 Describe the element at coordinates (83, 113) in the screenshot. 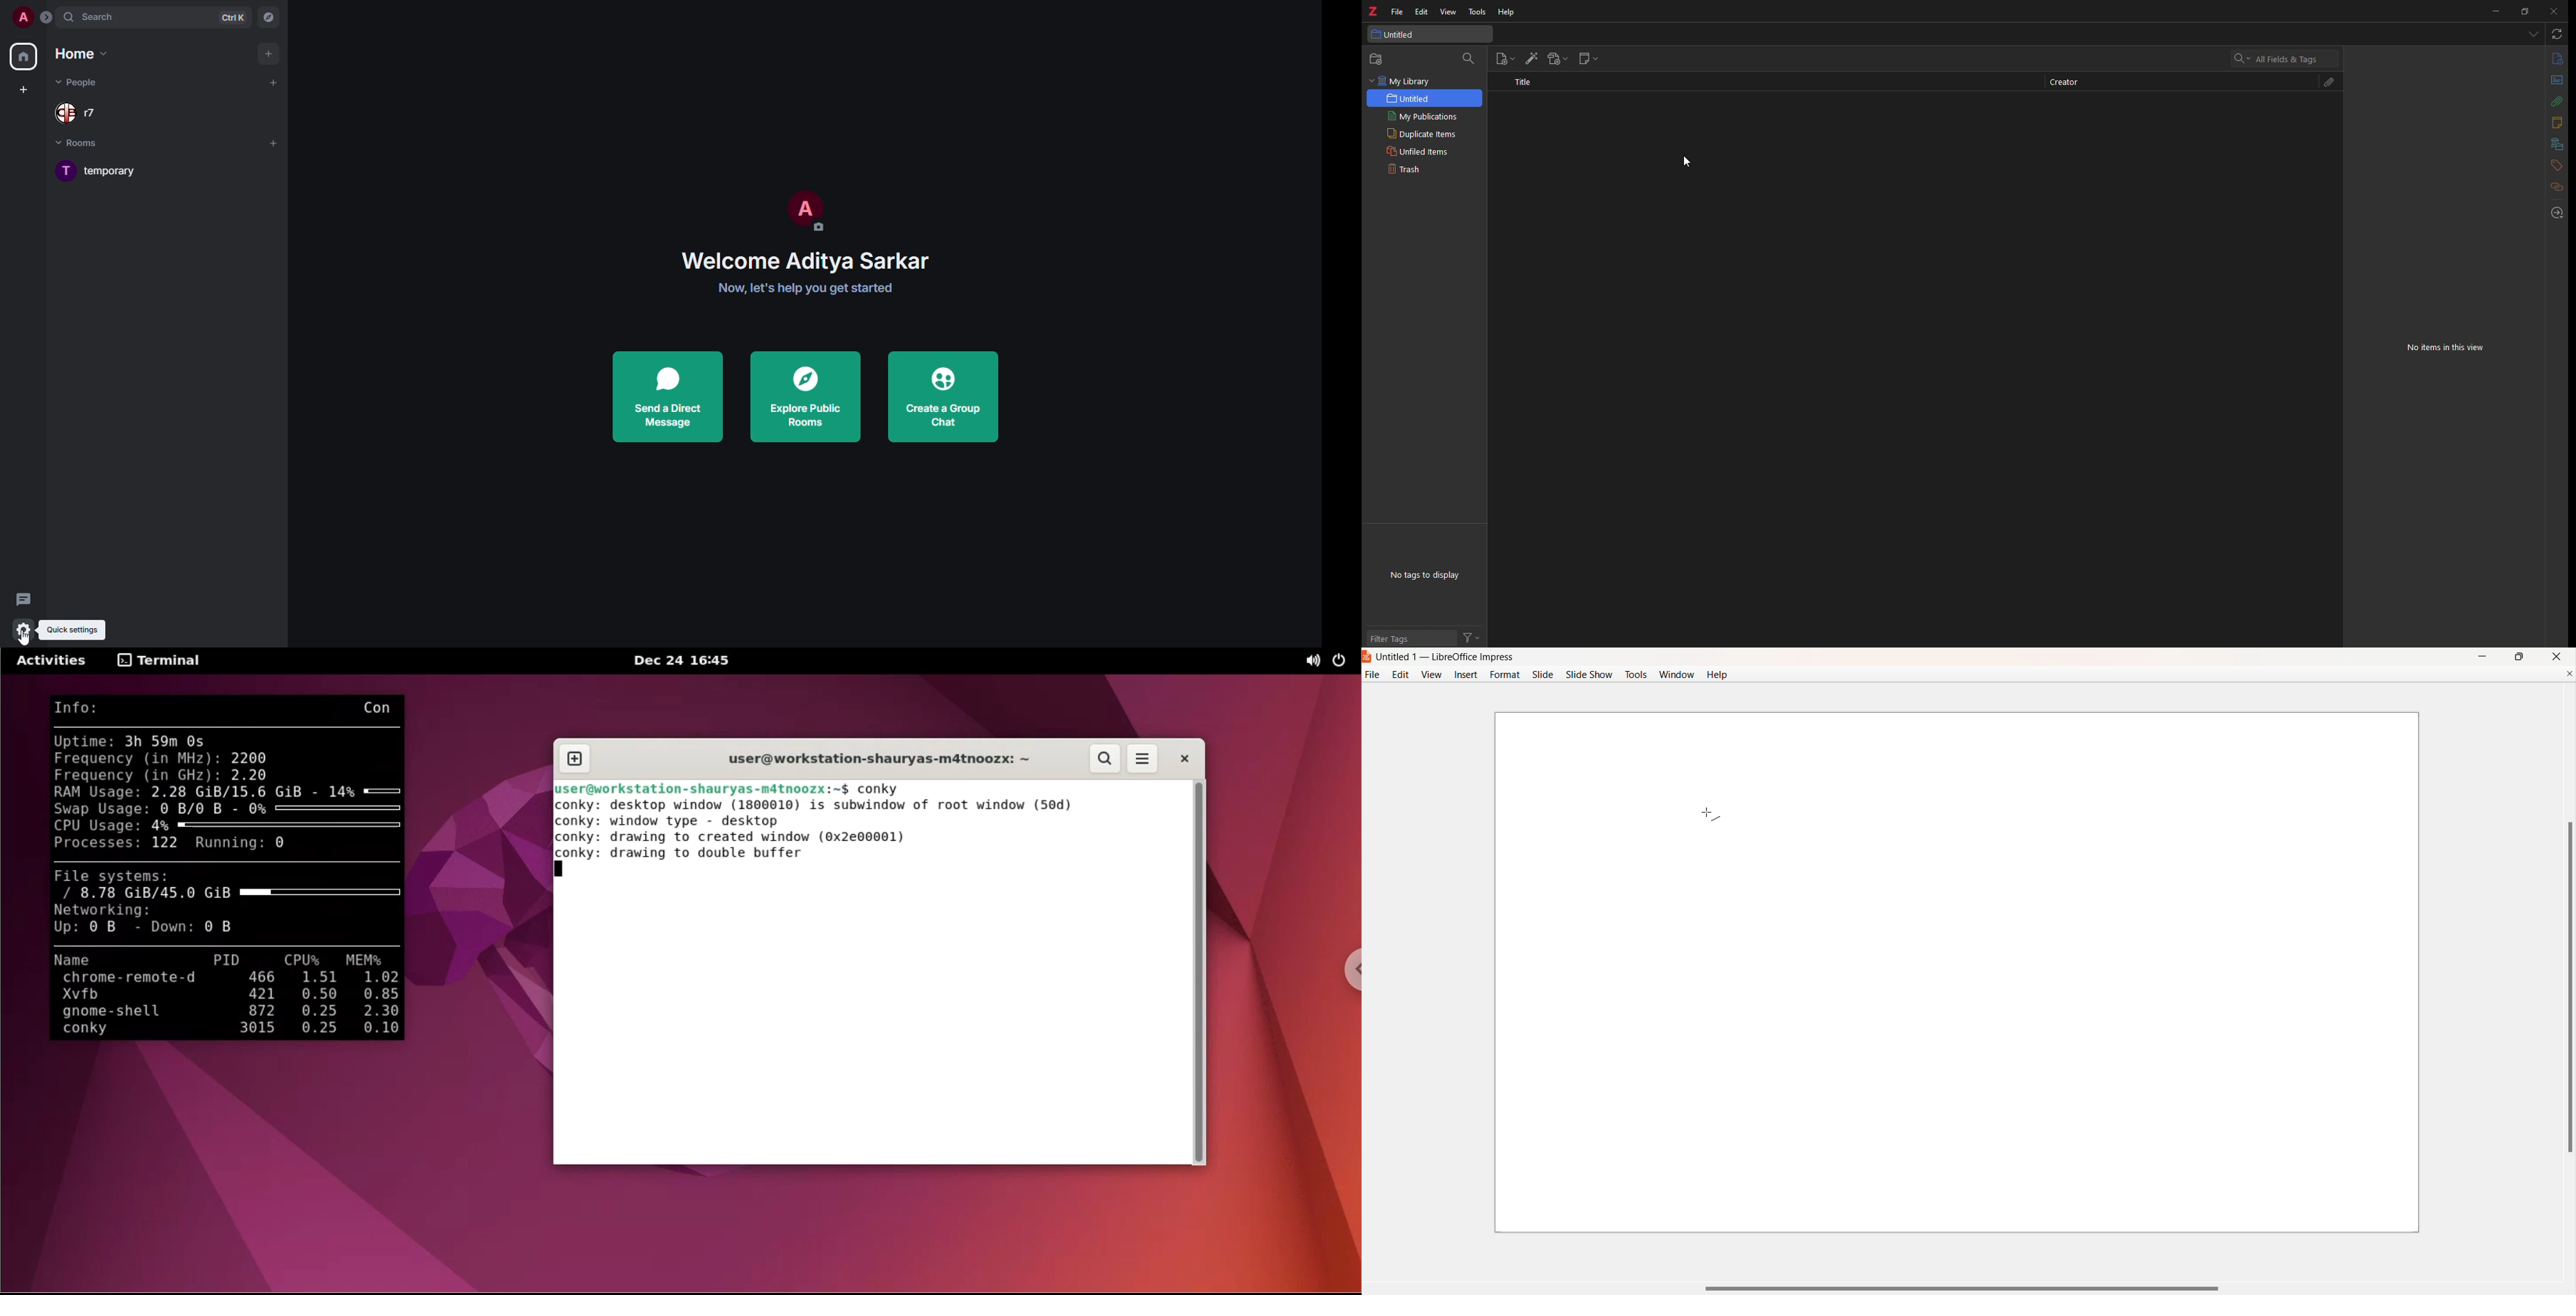

I see `people` at that location.